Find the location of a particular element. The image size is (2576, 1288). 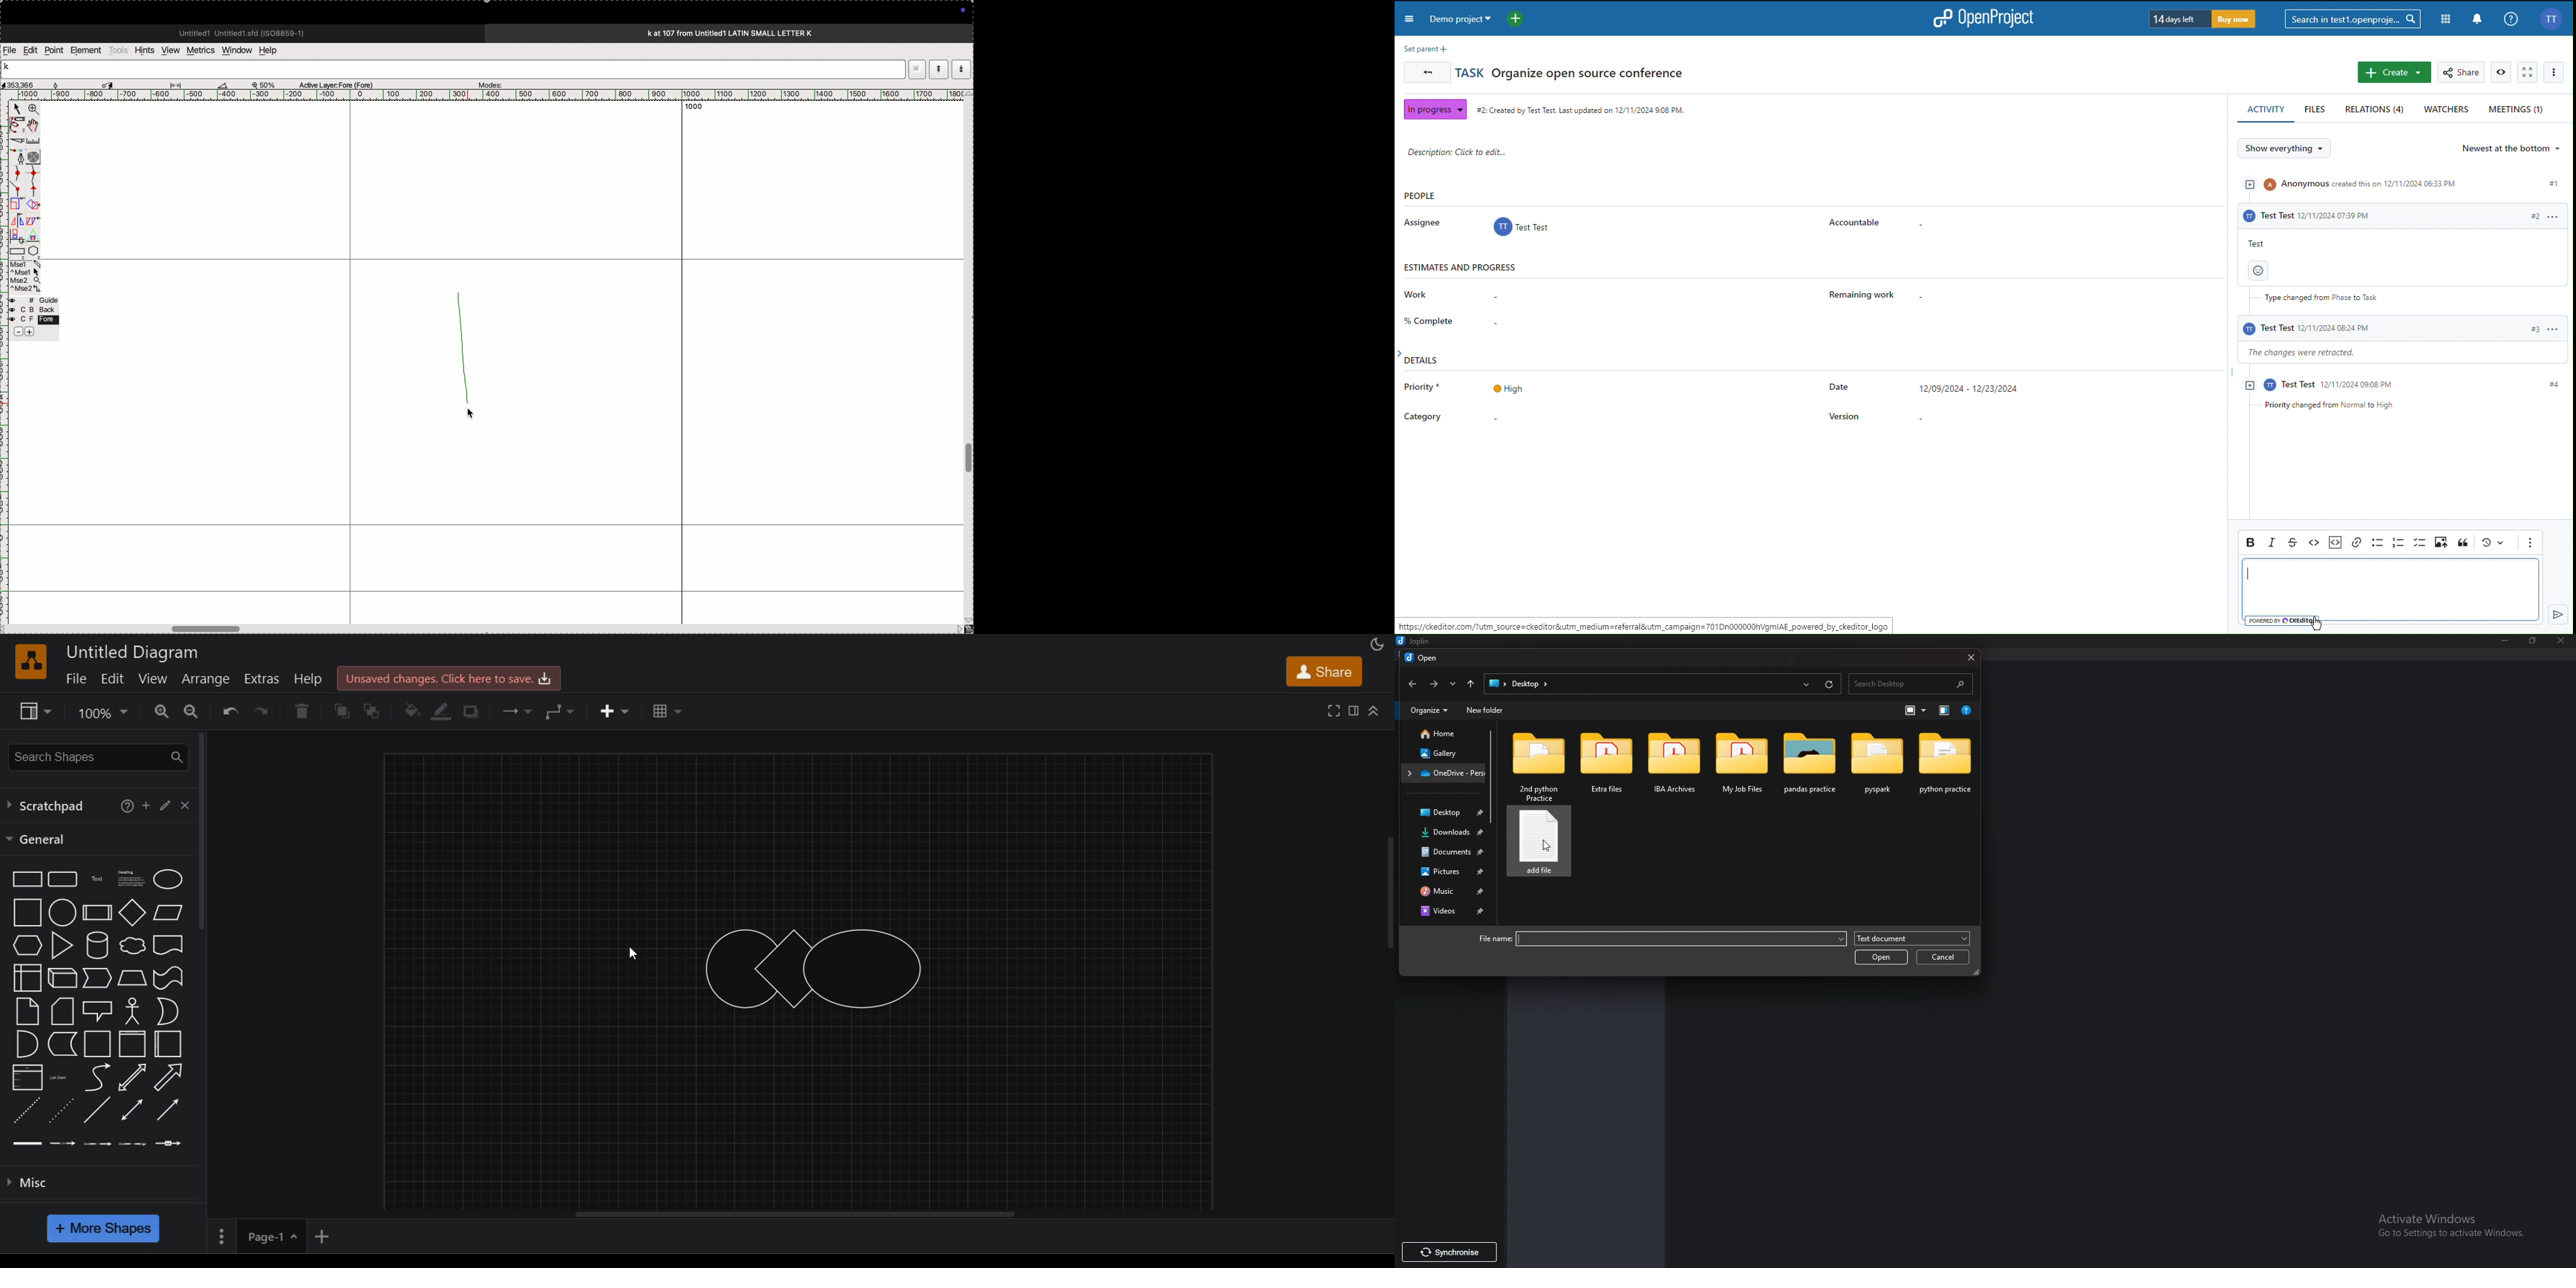

Activity is located at coordinates (2267, 110).